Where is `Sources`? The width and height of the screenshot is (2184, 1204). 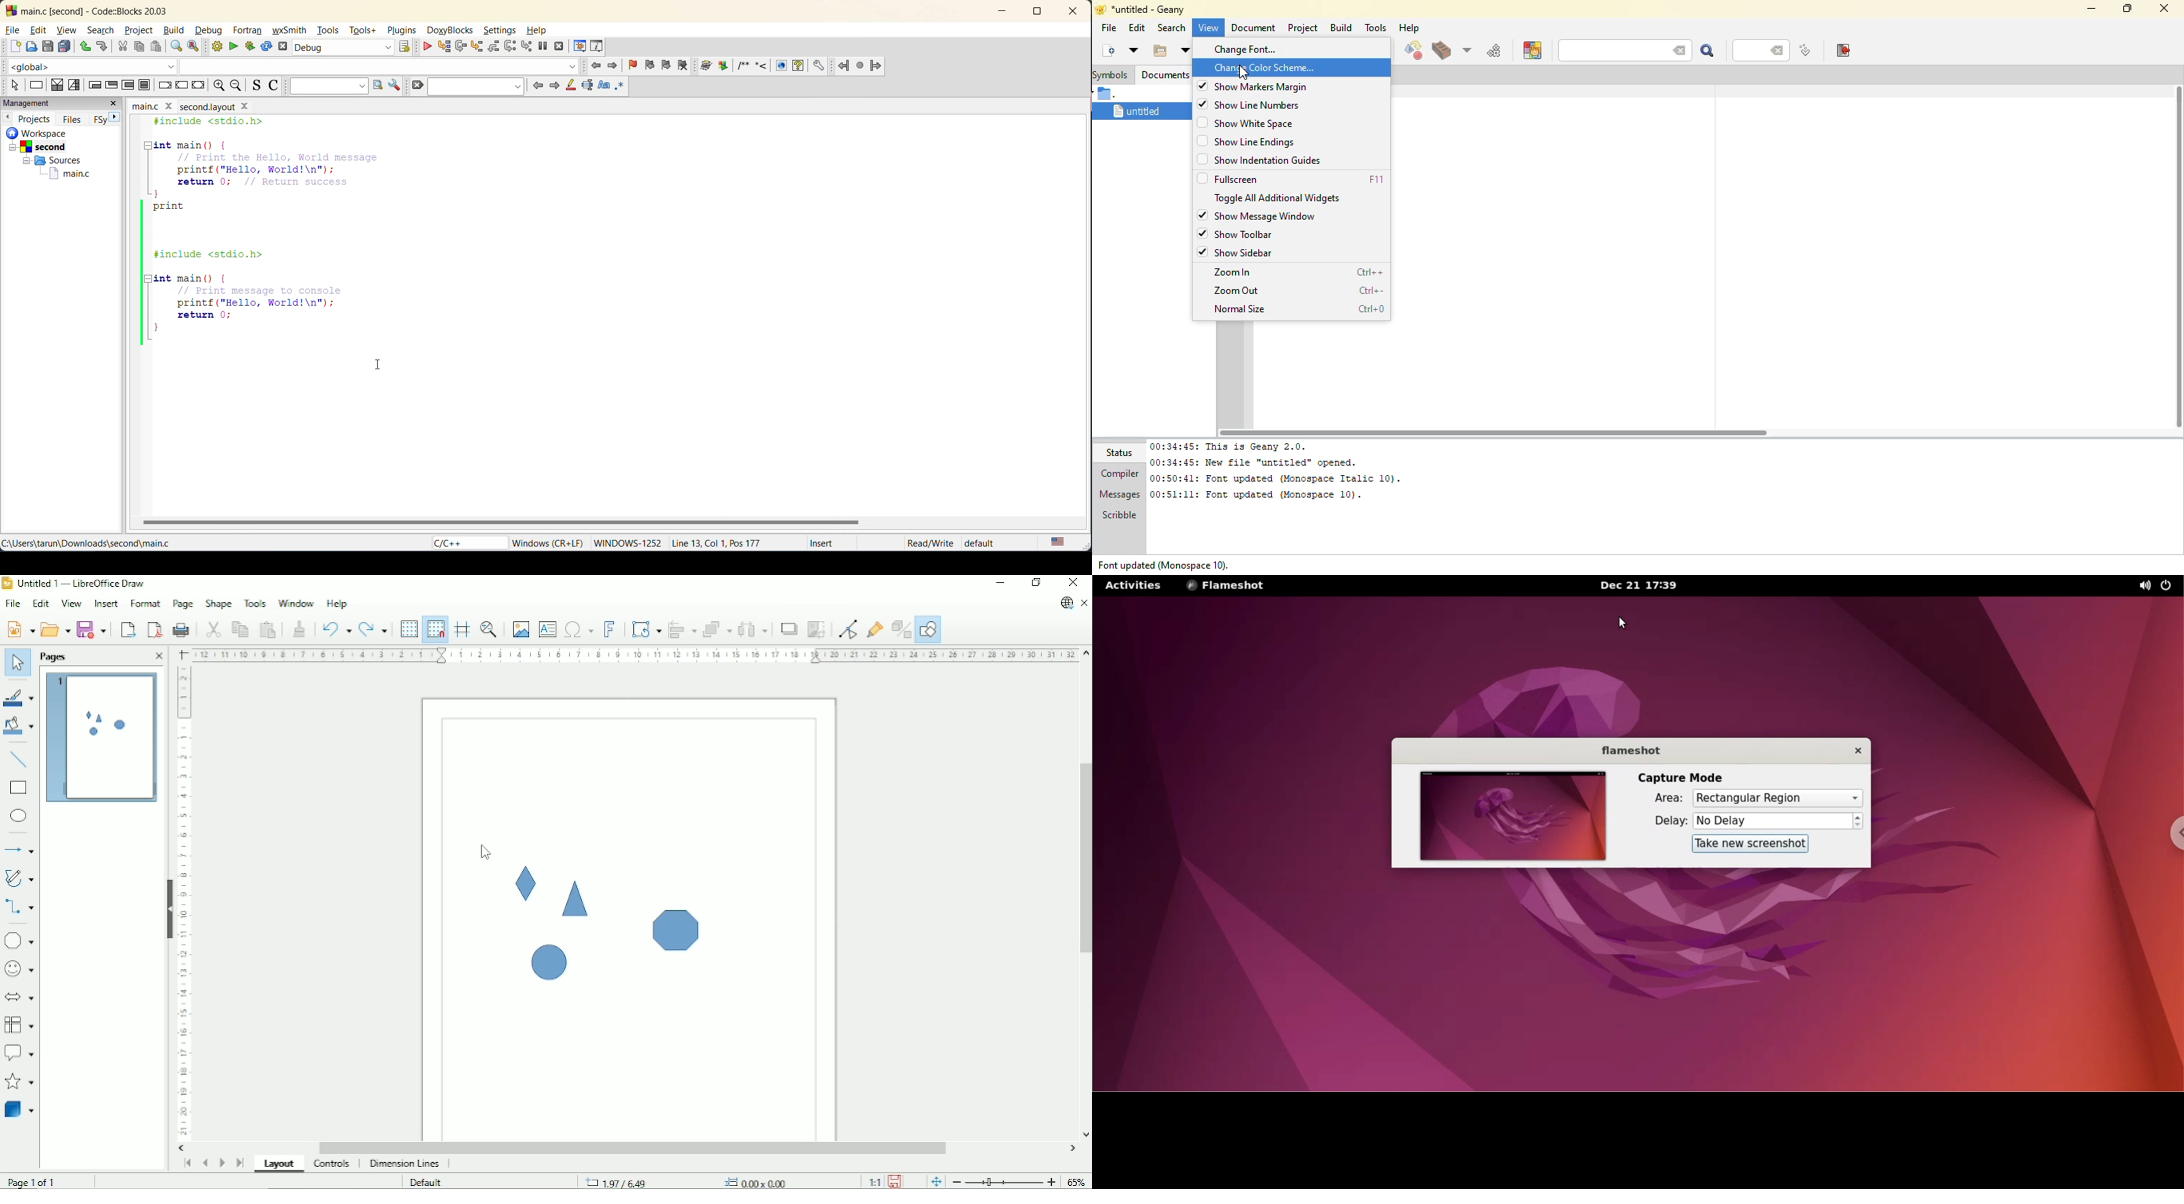 Sources is located at coordinates (49, 160).